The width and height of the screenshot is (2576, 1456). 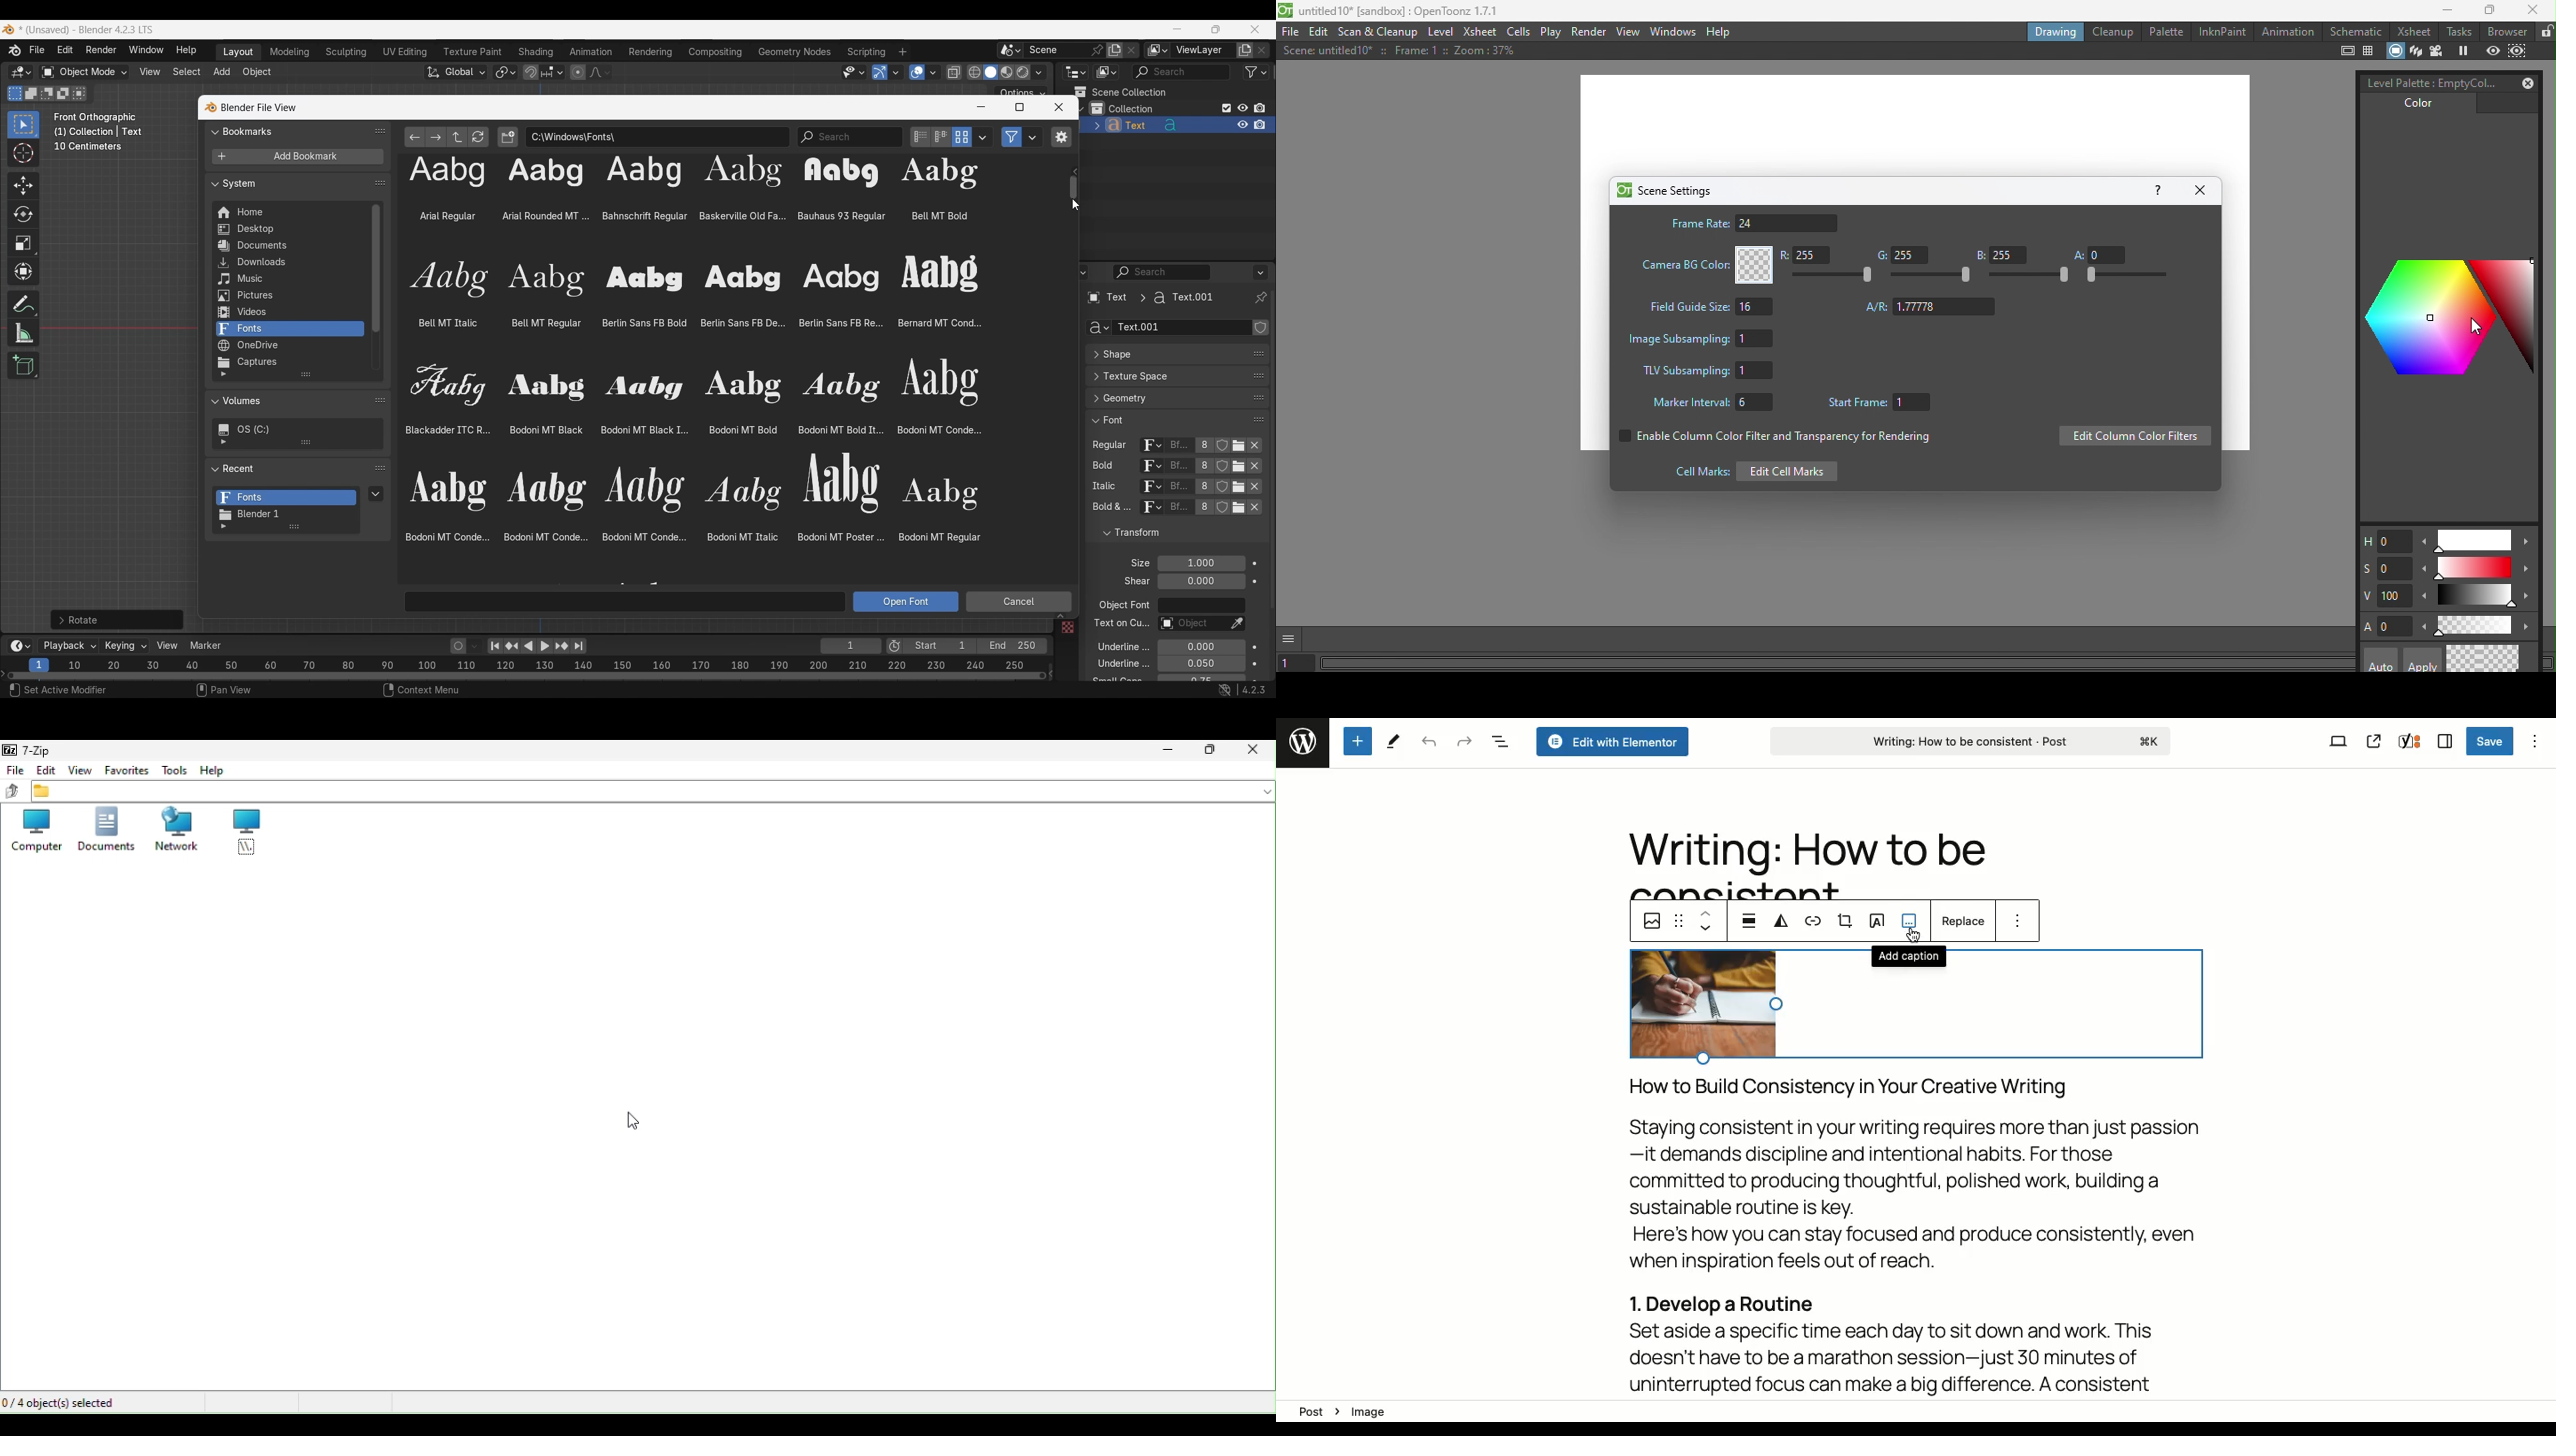 I want to click on View, so click(x=2338, y=740).